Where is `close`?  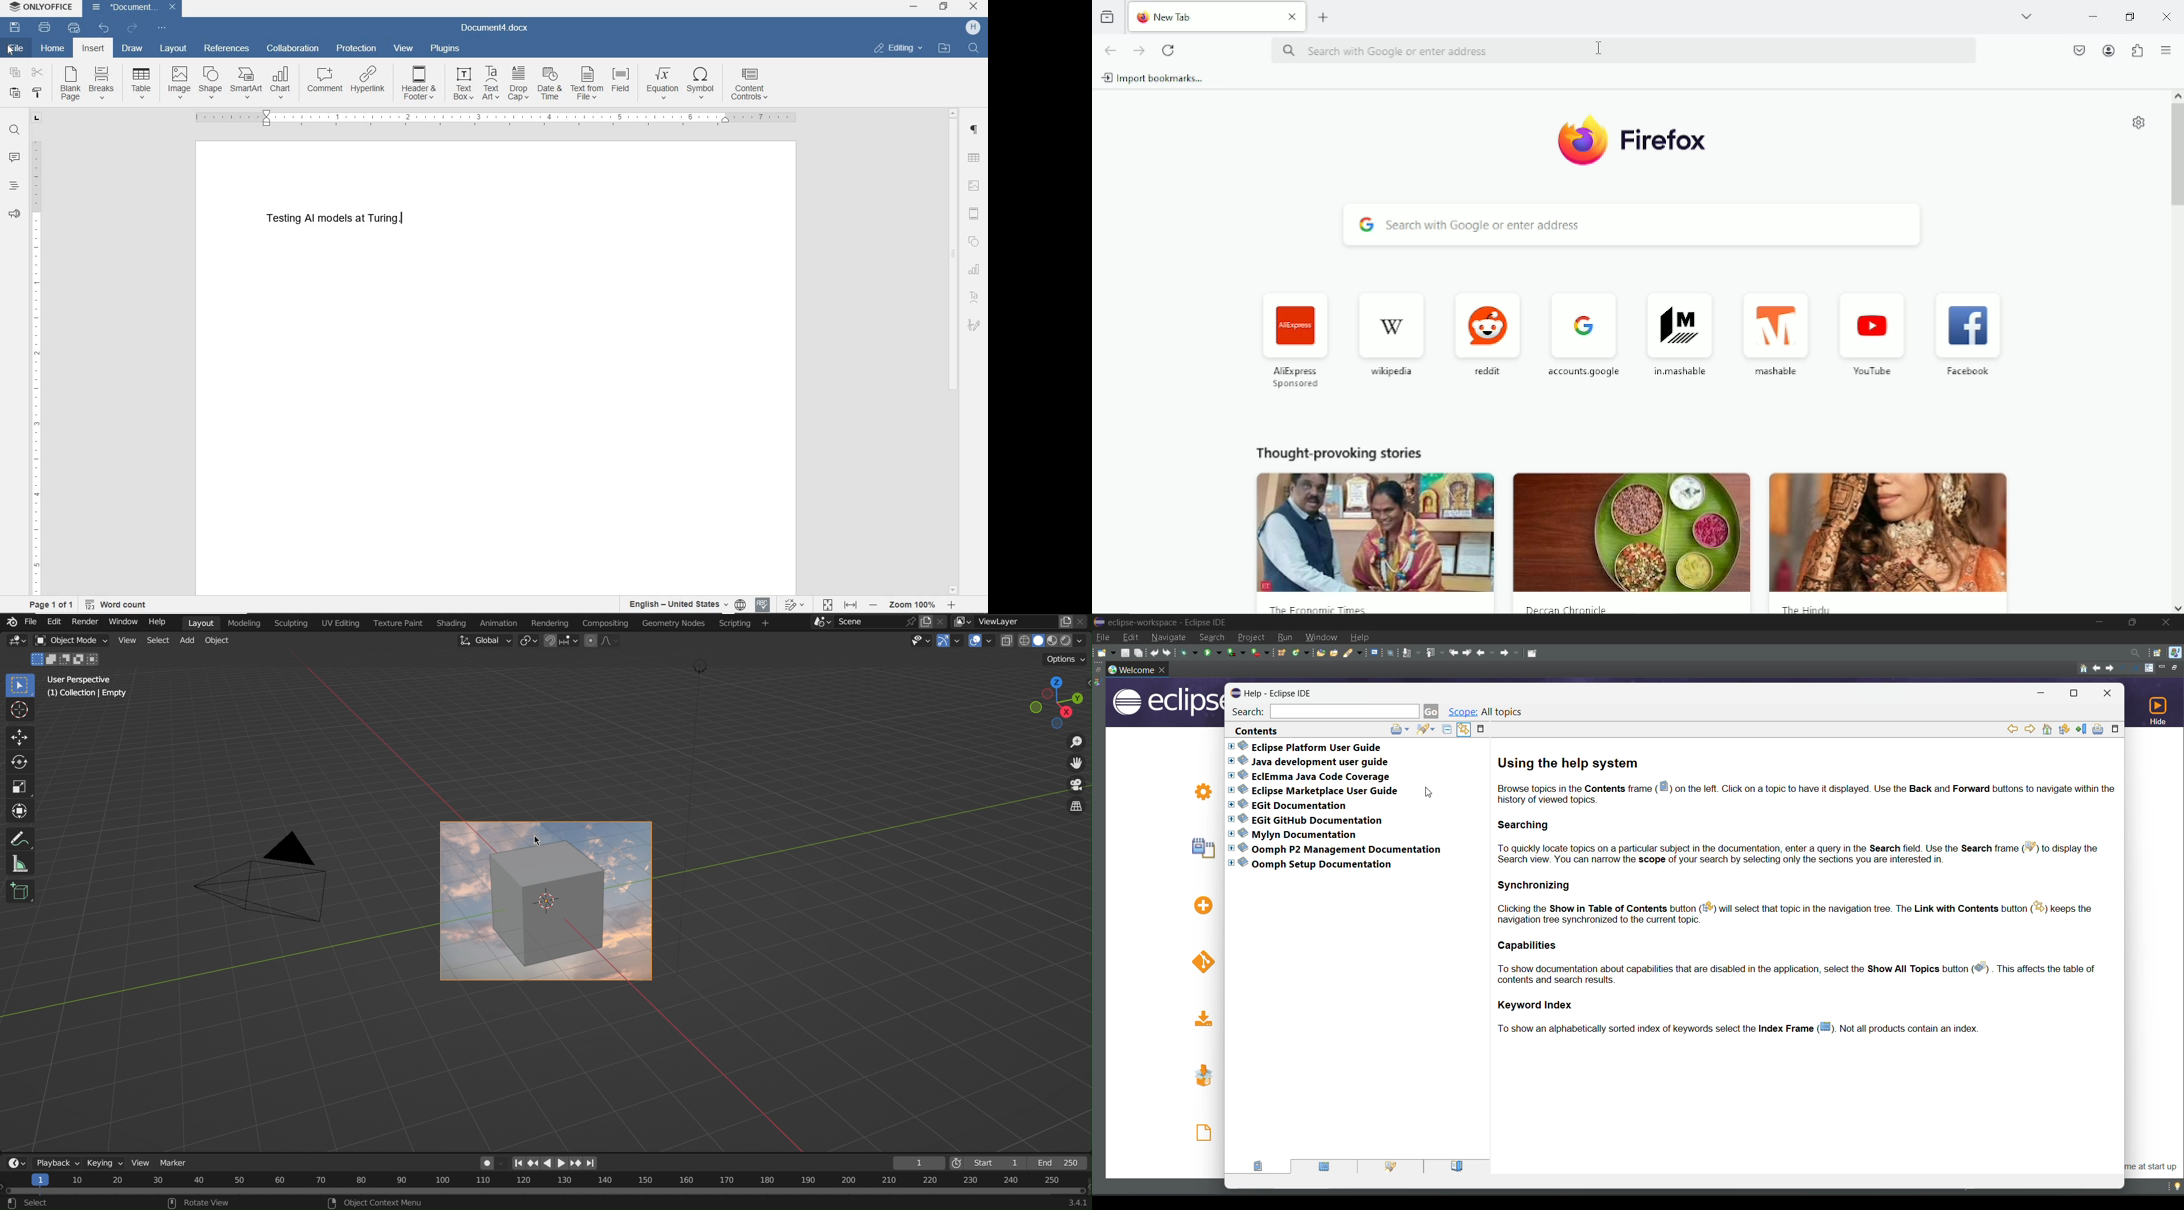
close is located at coordinates (2168, 623).